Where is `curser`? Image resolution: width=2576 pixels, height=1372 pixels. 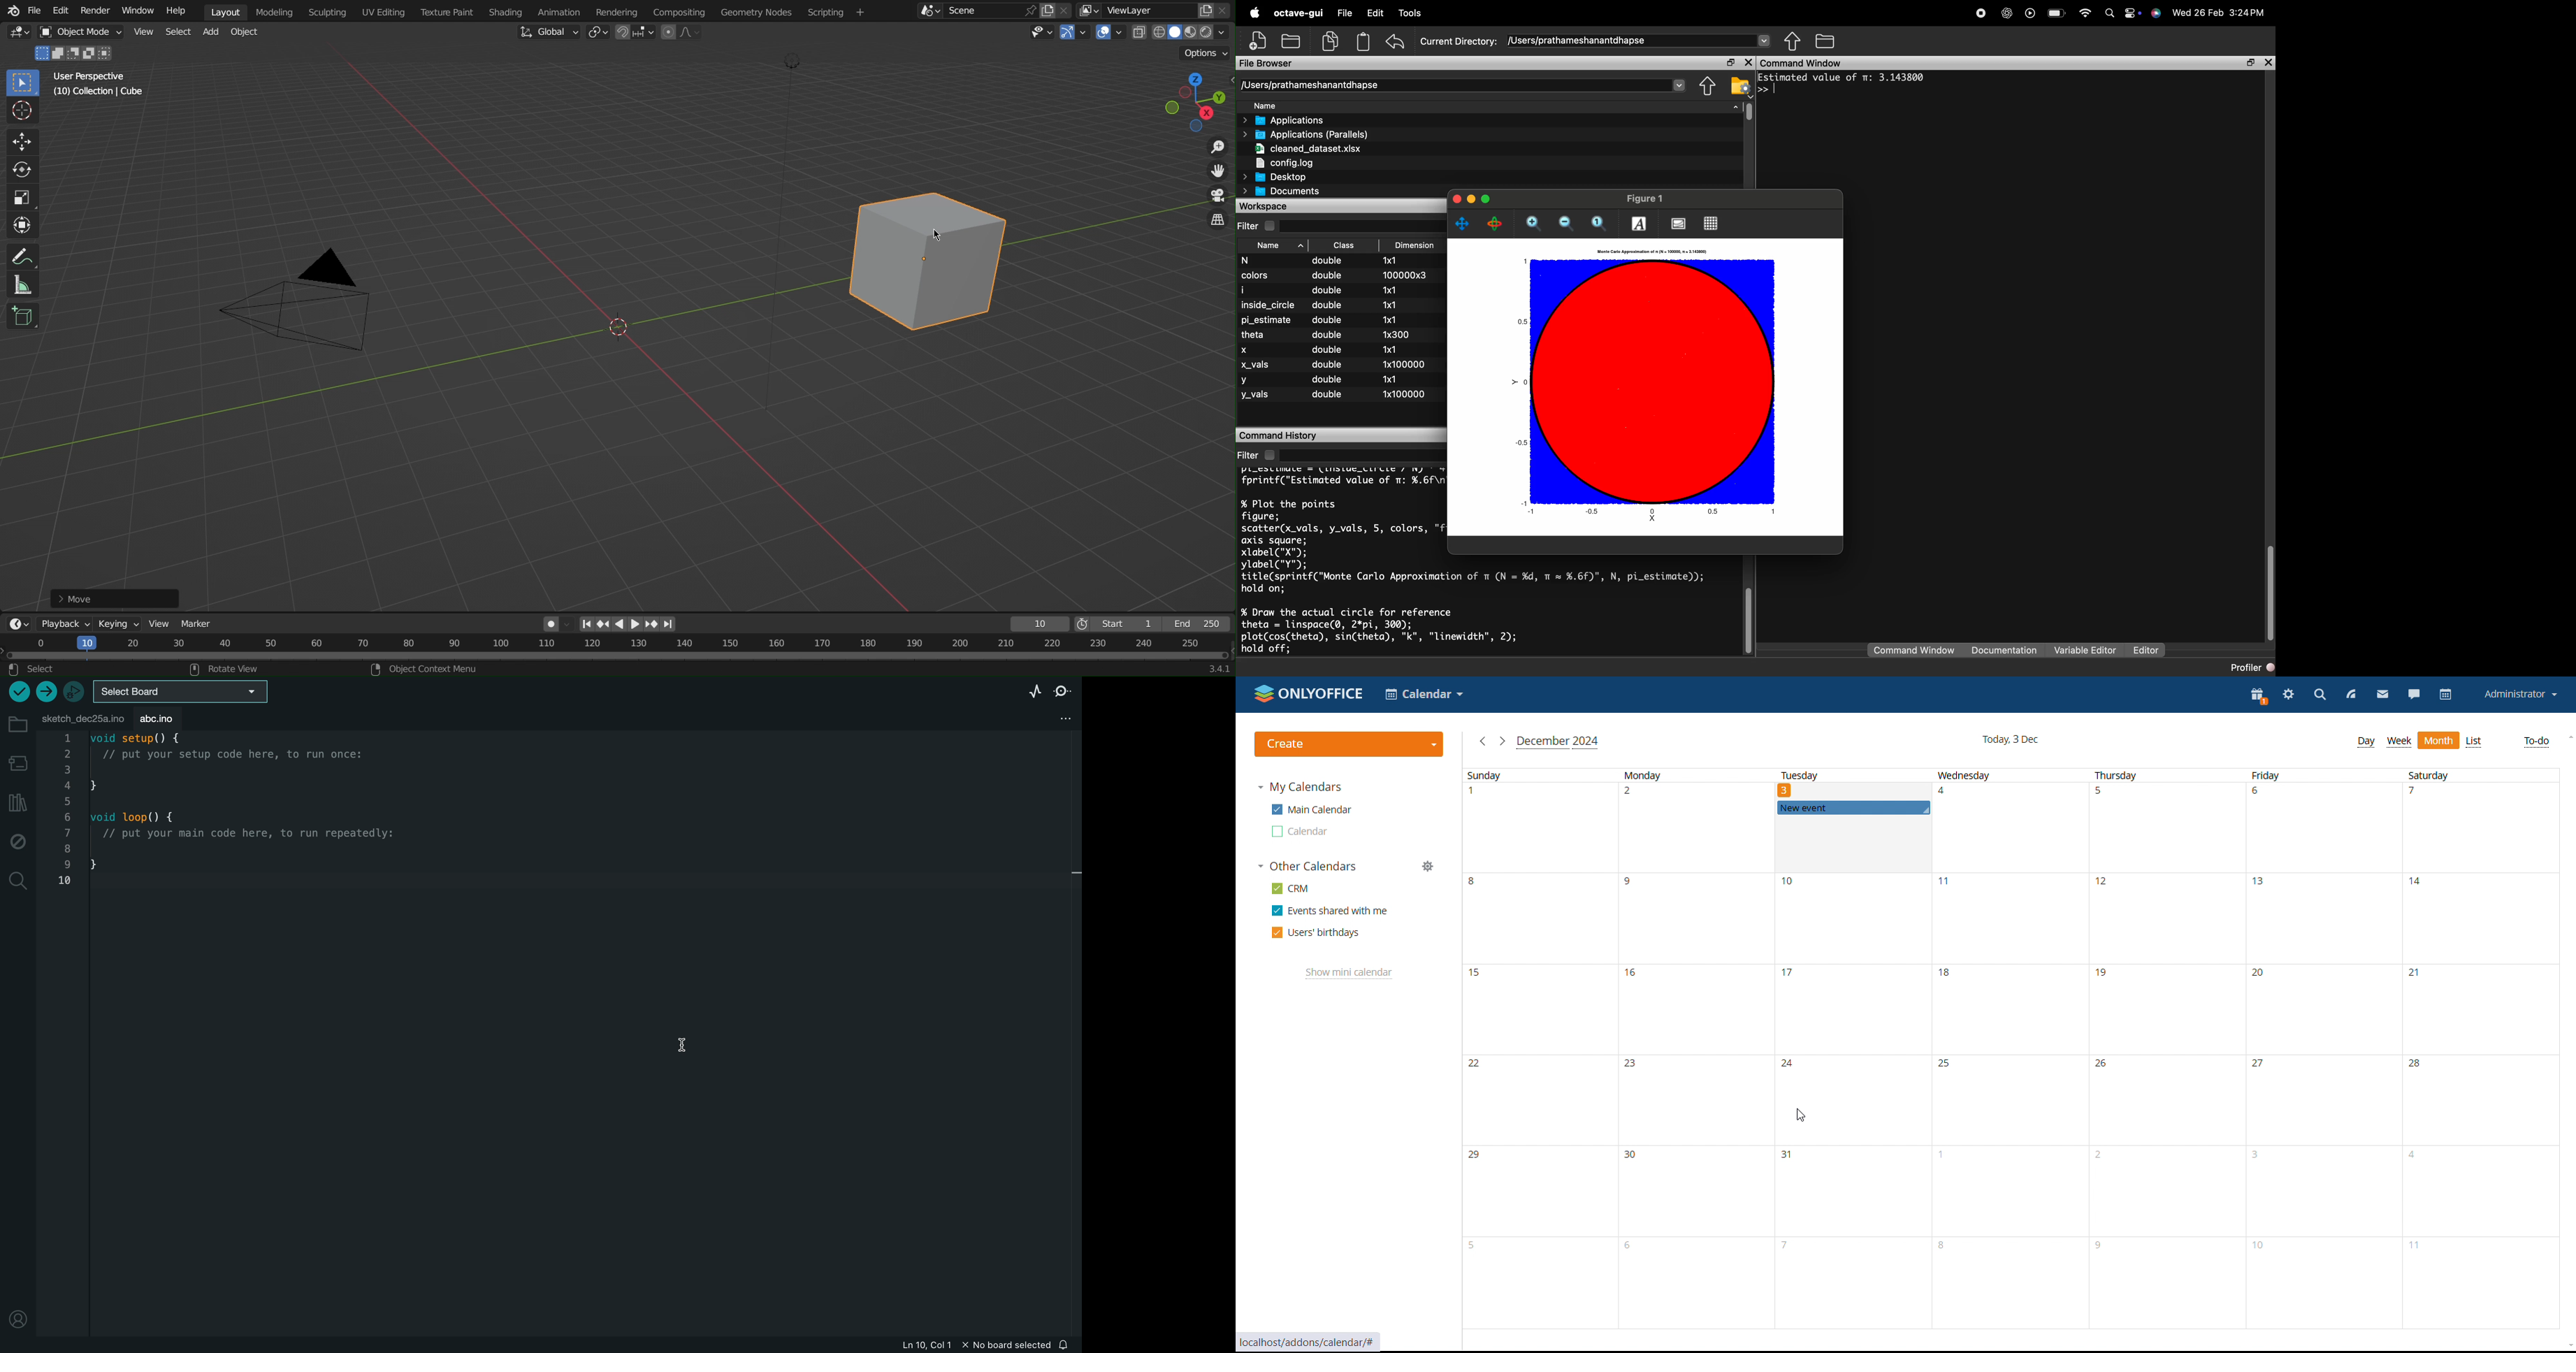 curser is located at coordinates (681, 1045).